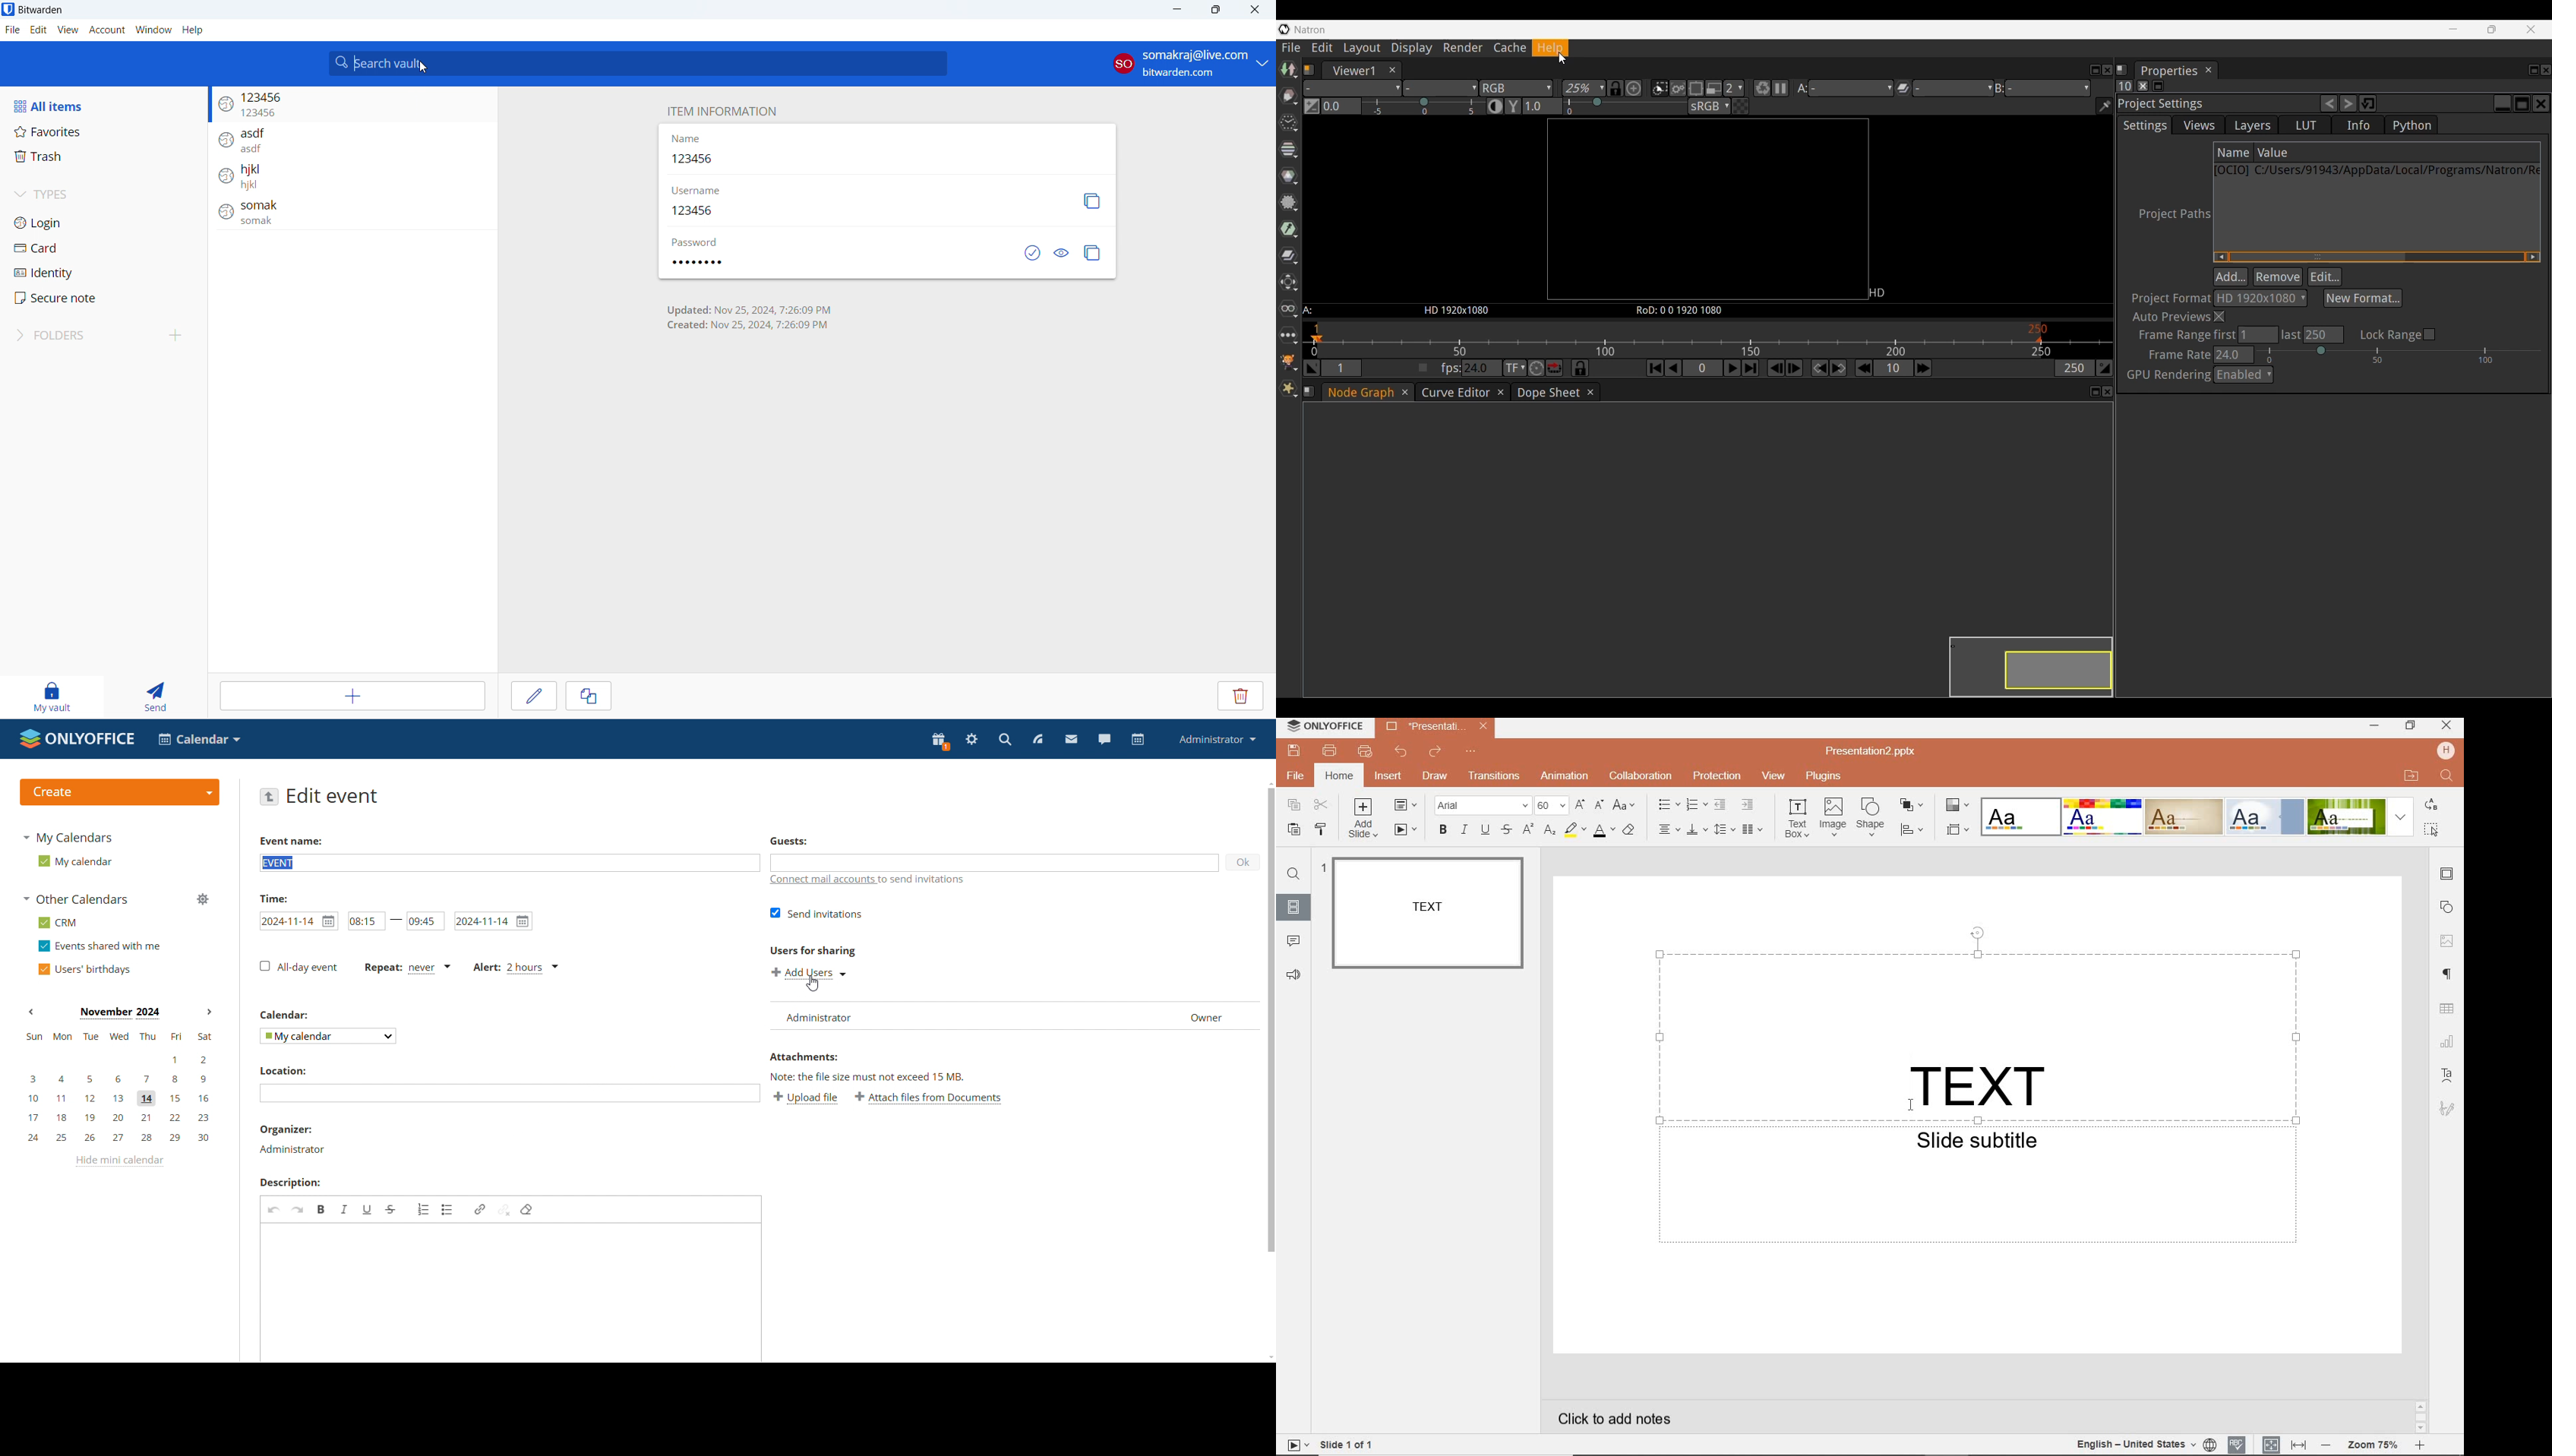  I want to click on SLIDE SETTINGS, so click(2448, 874).